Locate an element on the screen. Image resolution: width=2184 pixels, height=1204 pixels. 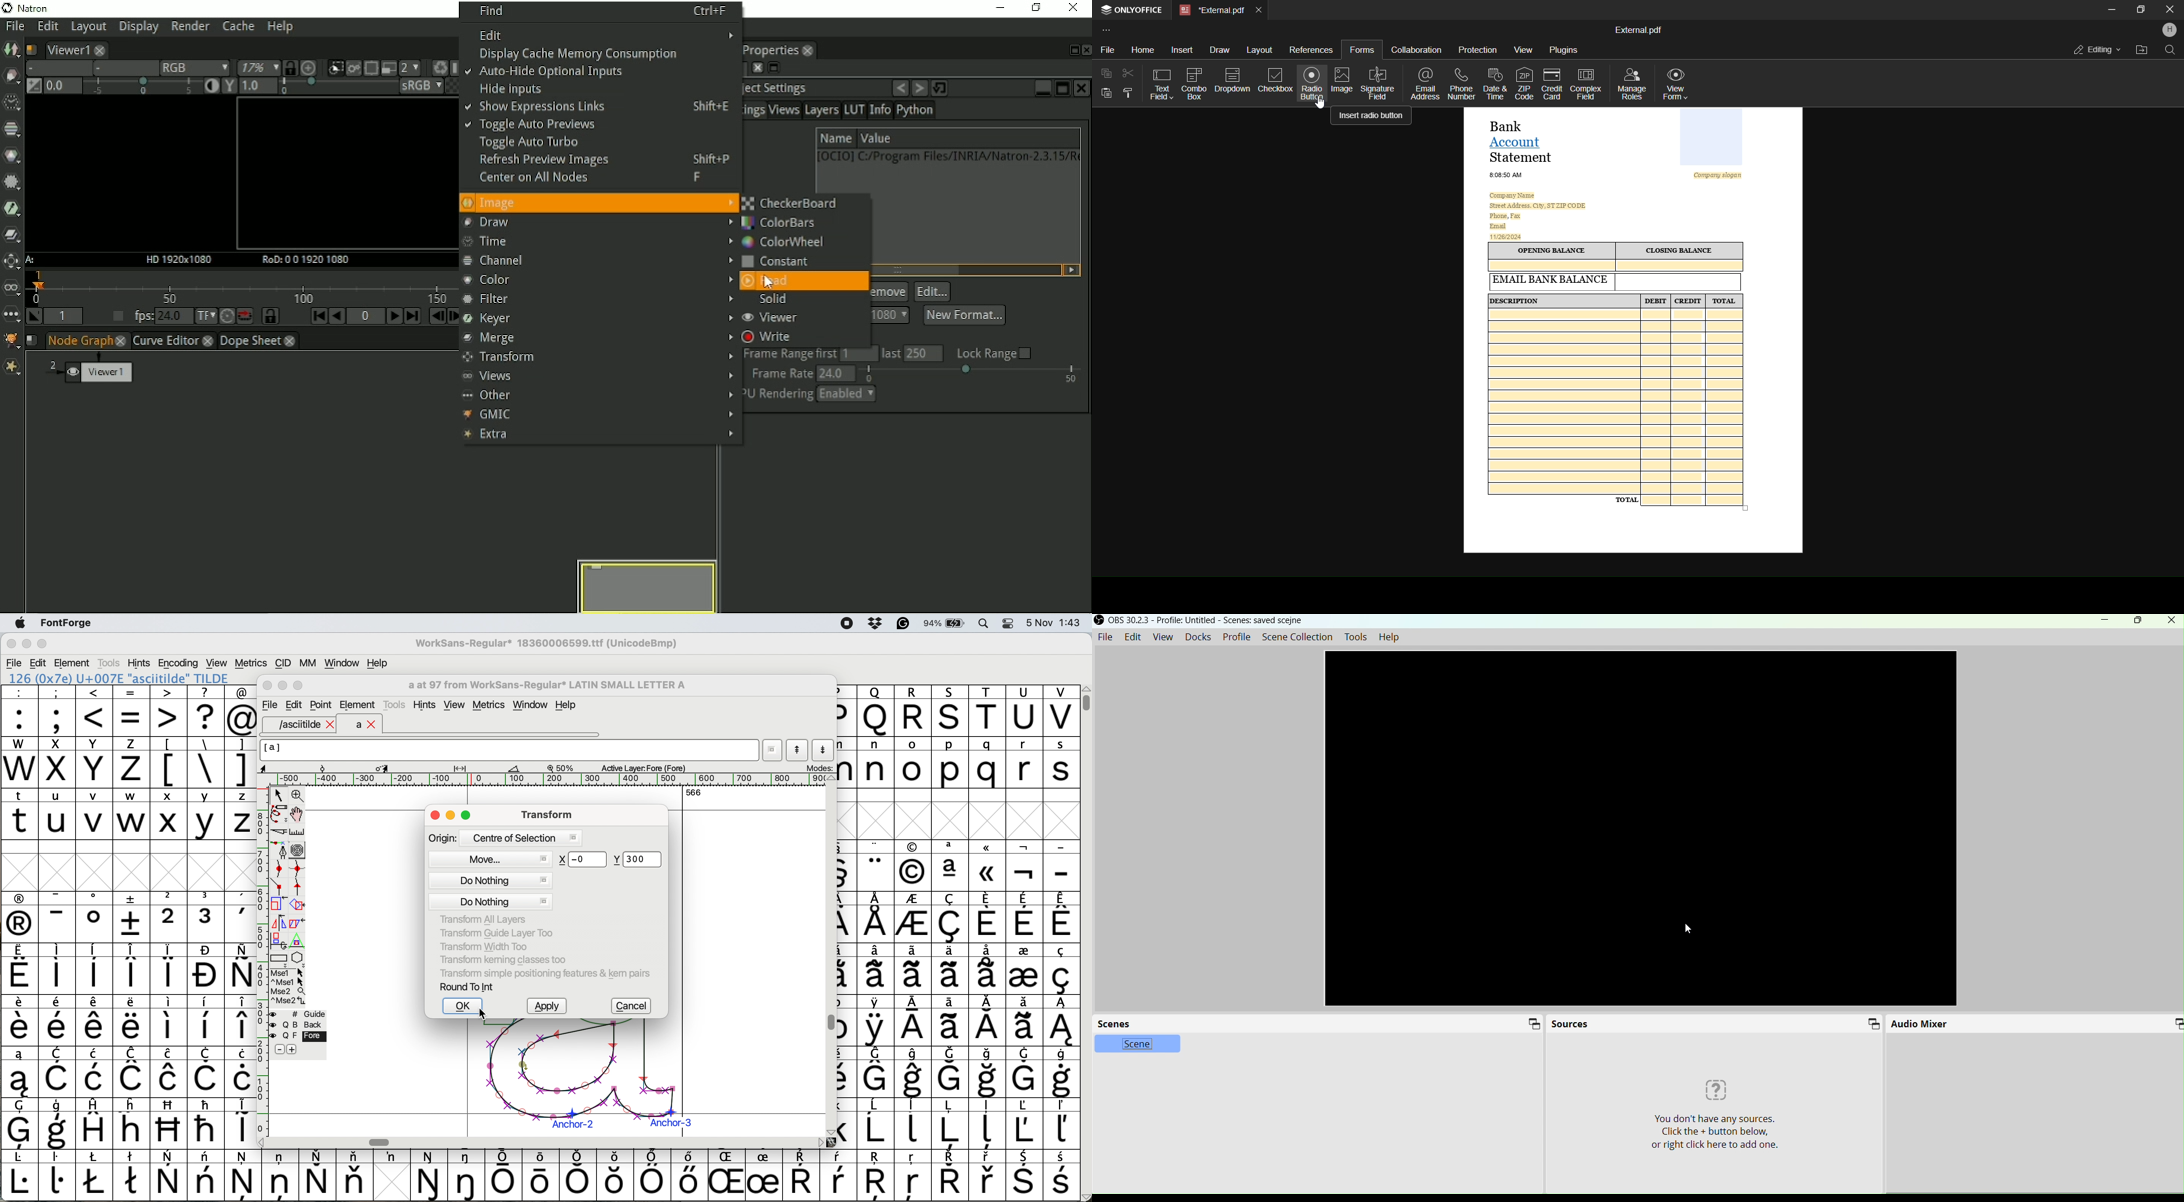
close is located at coordinates (435, 816).